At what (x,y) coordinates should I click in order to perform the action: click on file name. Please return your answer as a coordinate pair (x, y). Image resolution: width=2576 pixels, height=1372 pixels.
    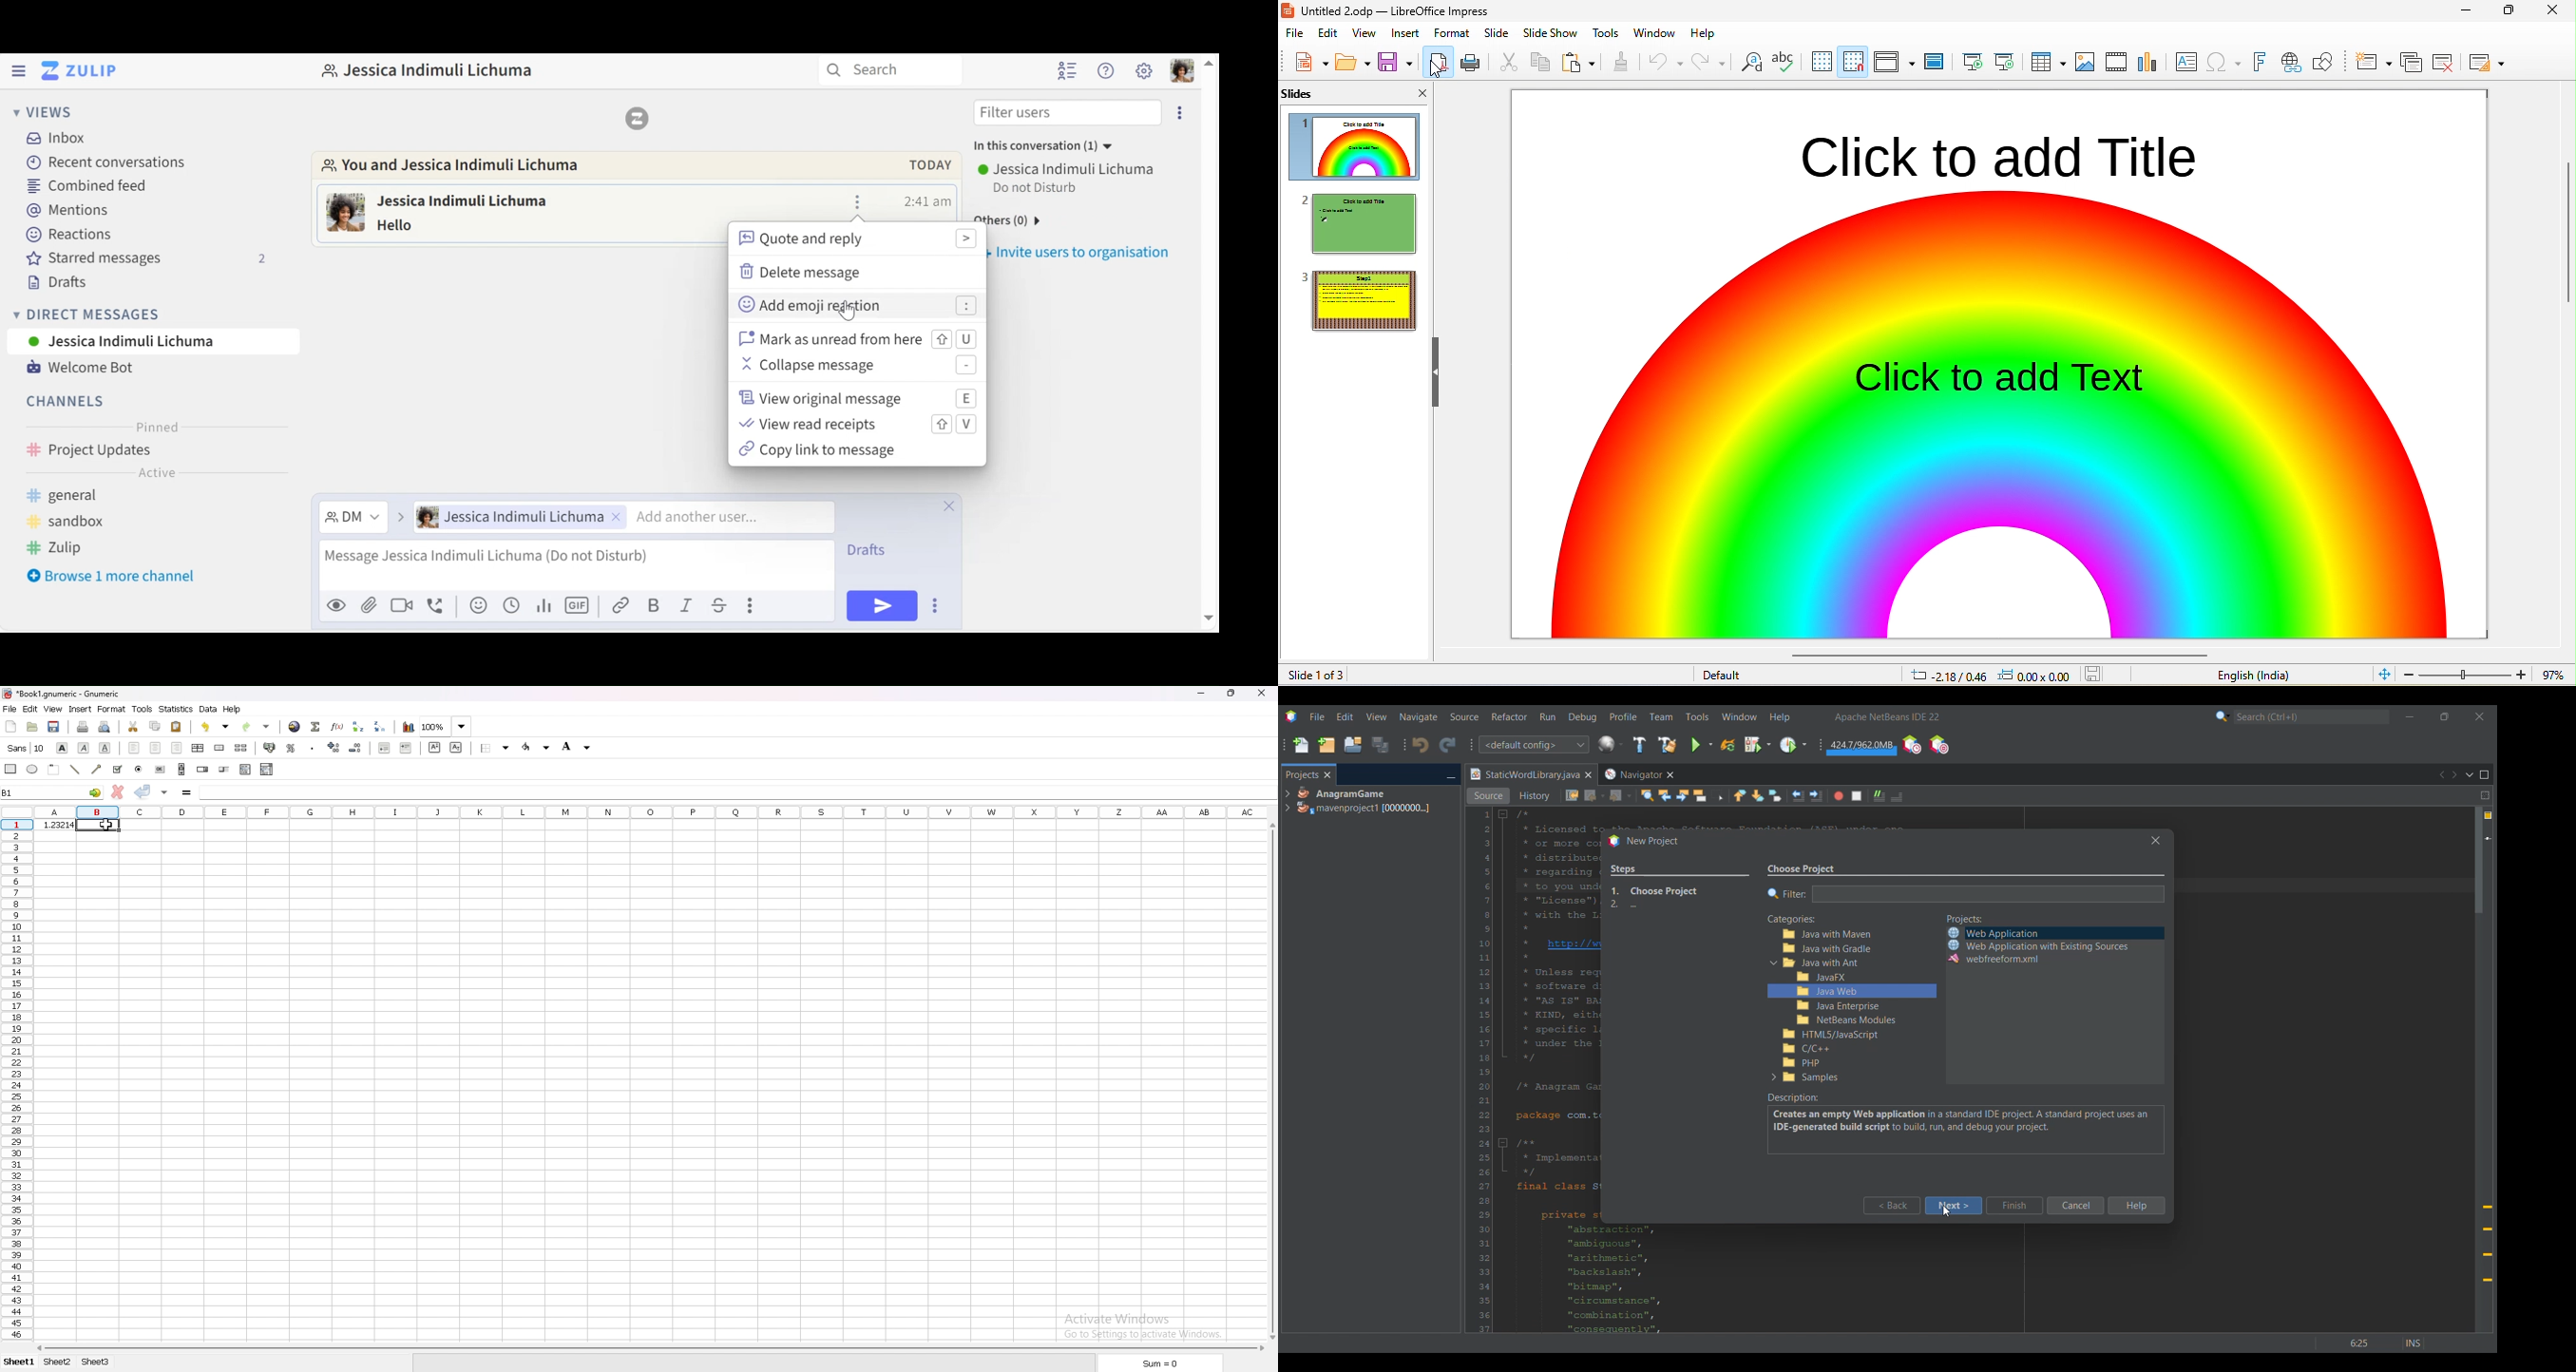
    Looking at the image, I should click on (59, 694).